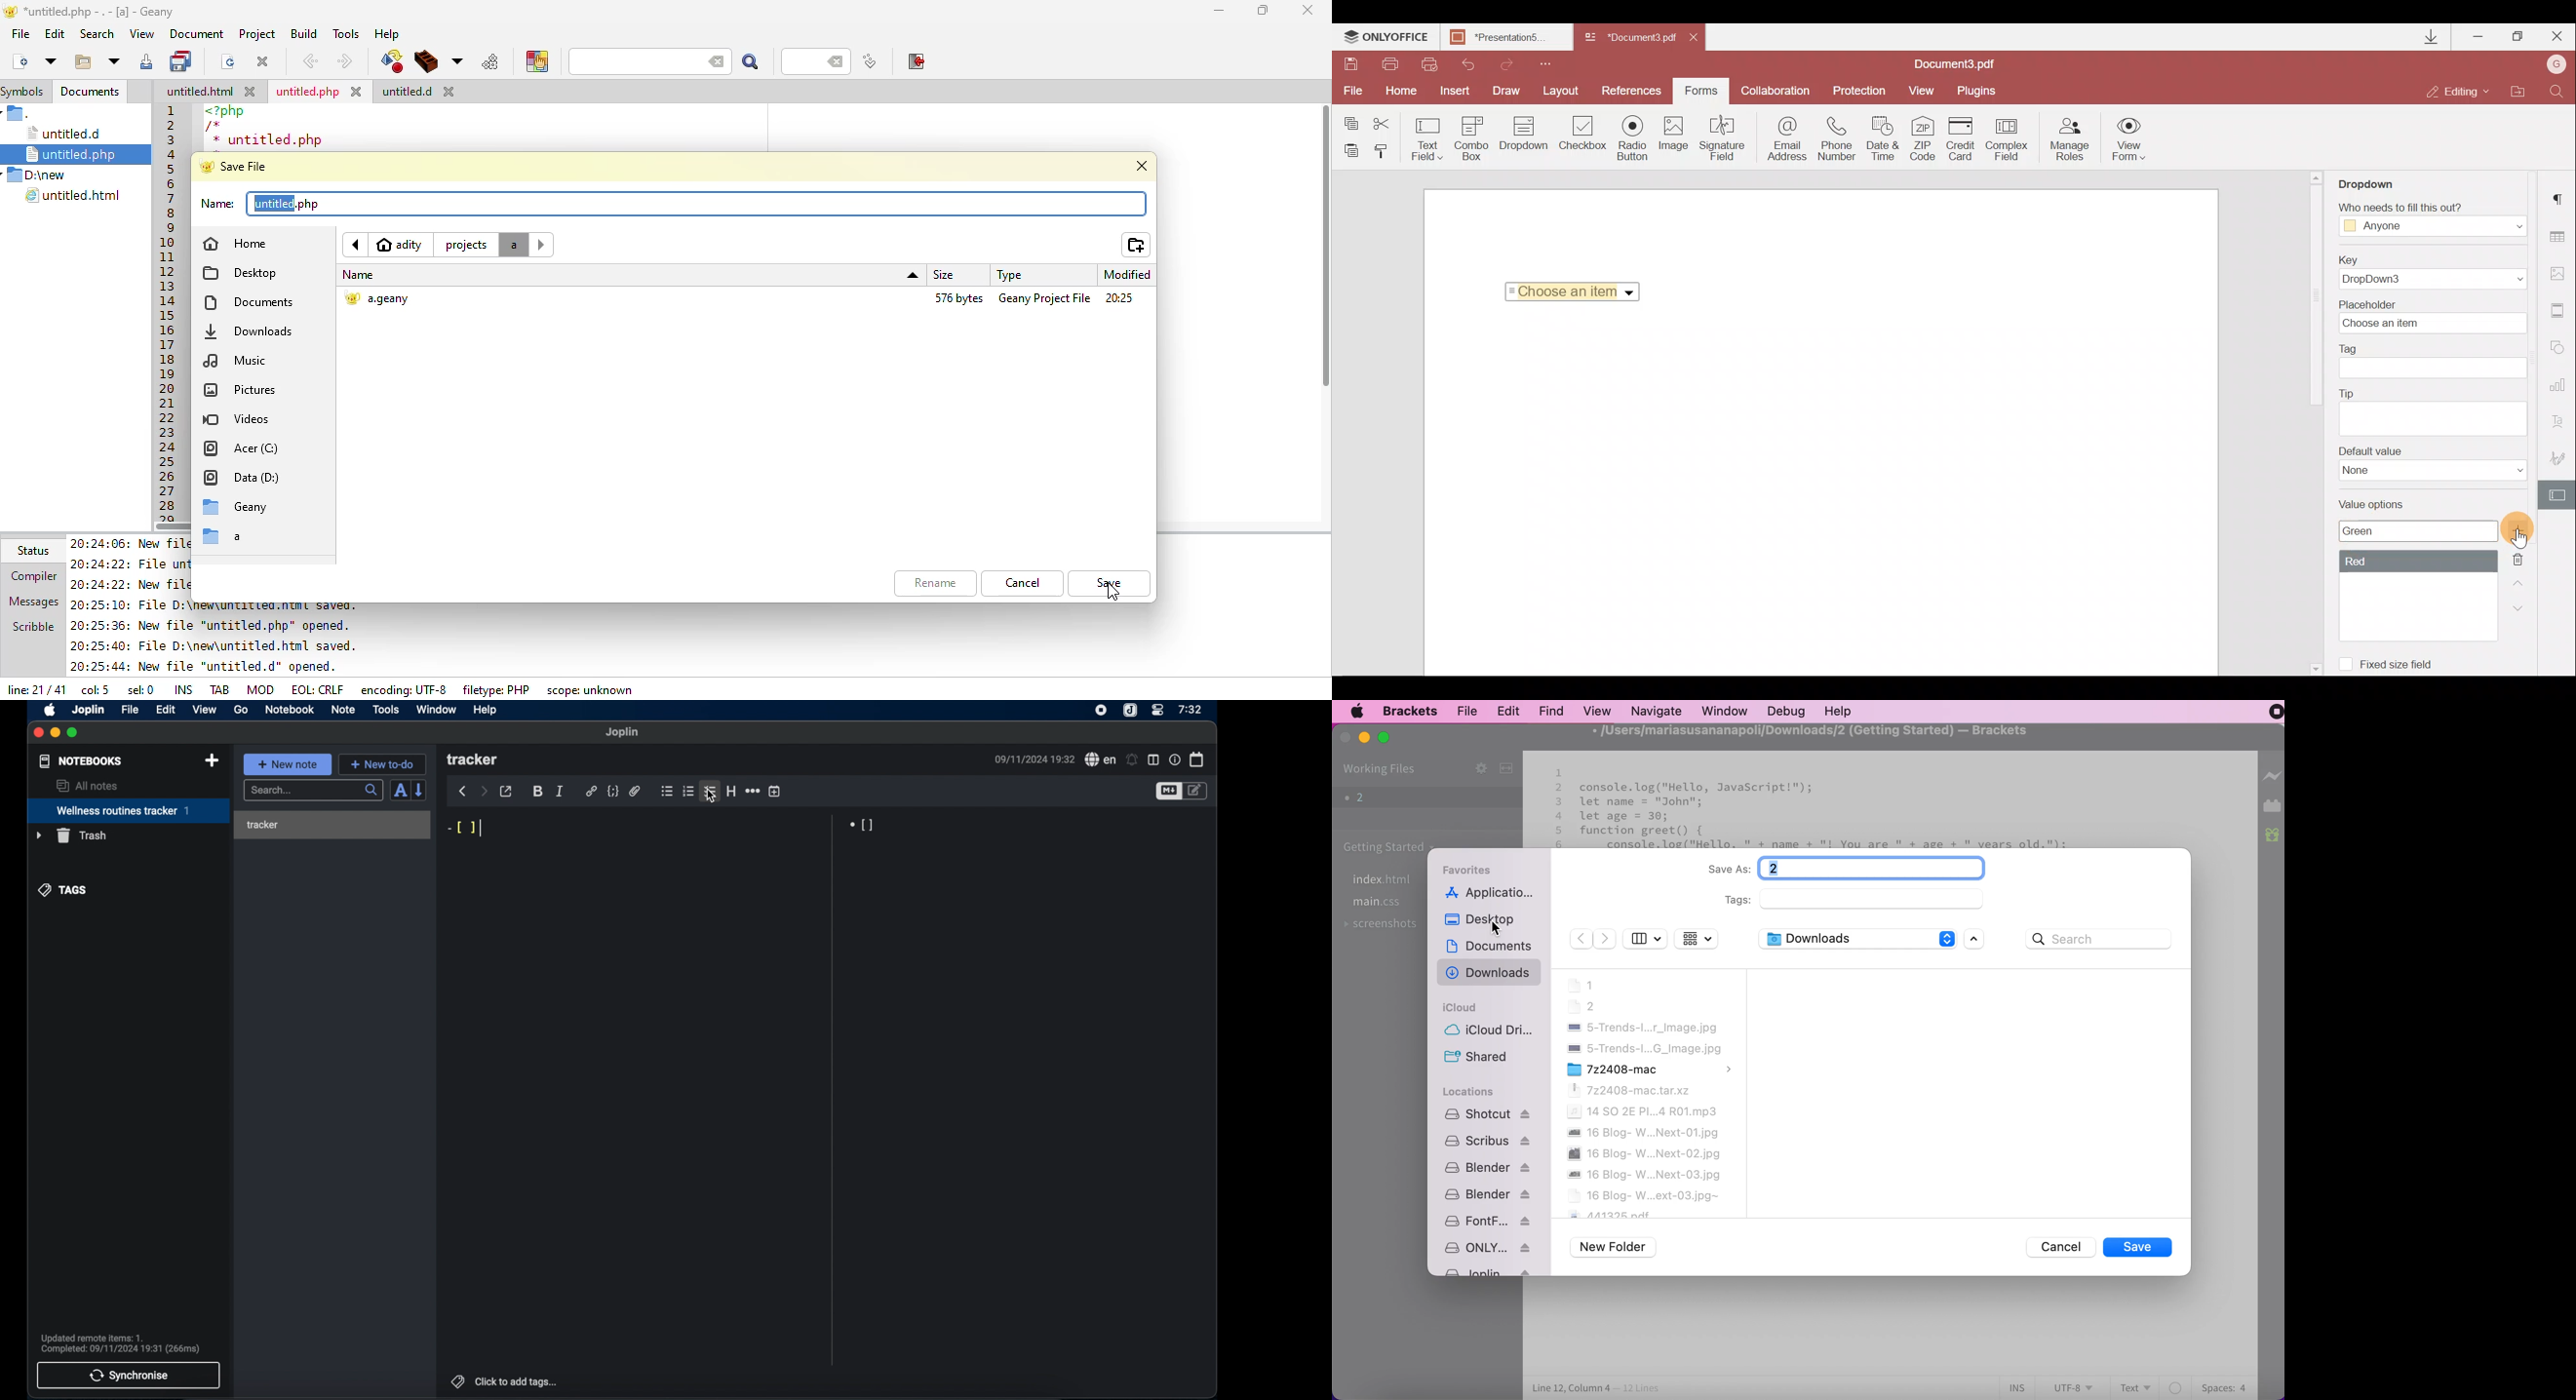 The width and height of the screenshot is (2576, 1400). Describe the element at coordinates (1559, 845) in the screenshot. I see `6` at that location.